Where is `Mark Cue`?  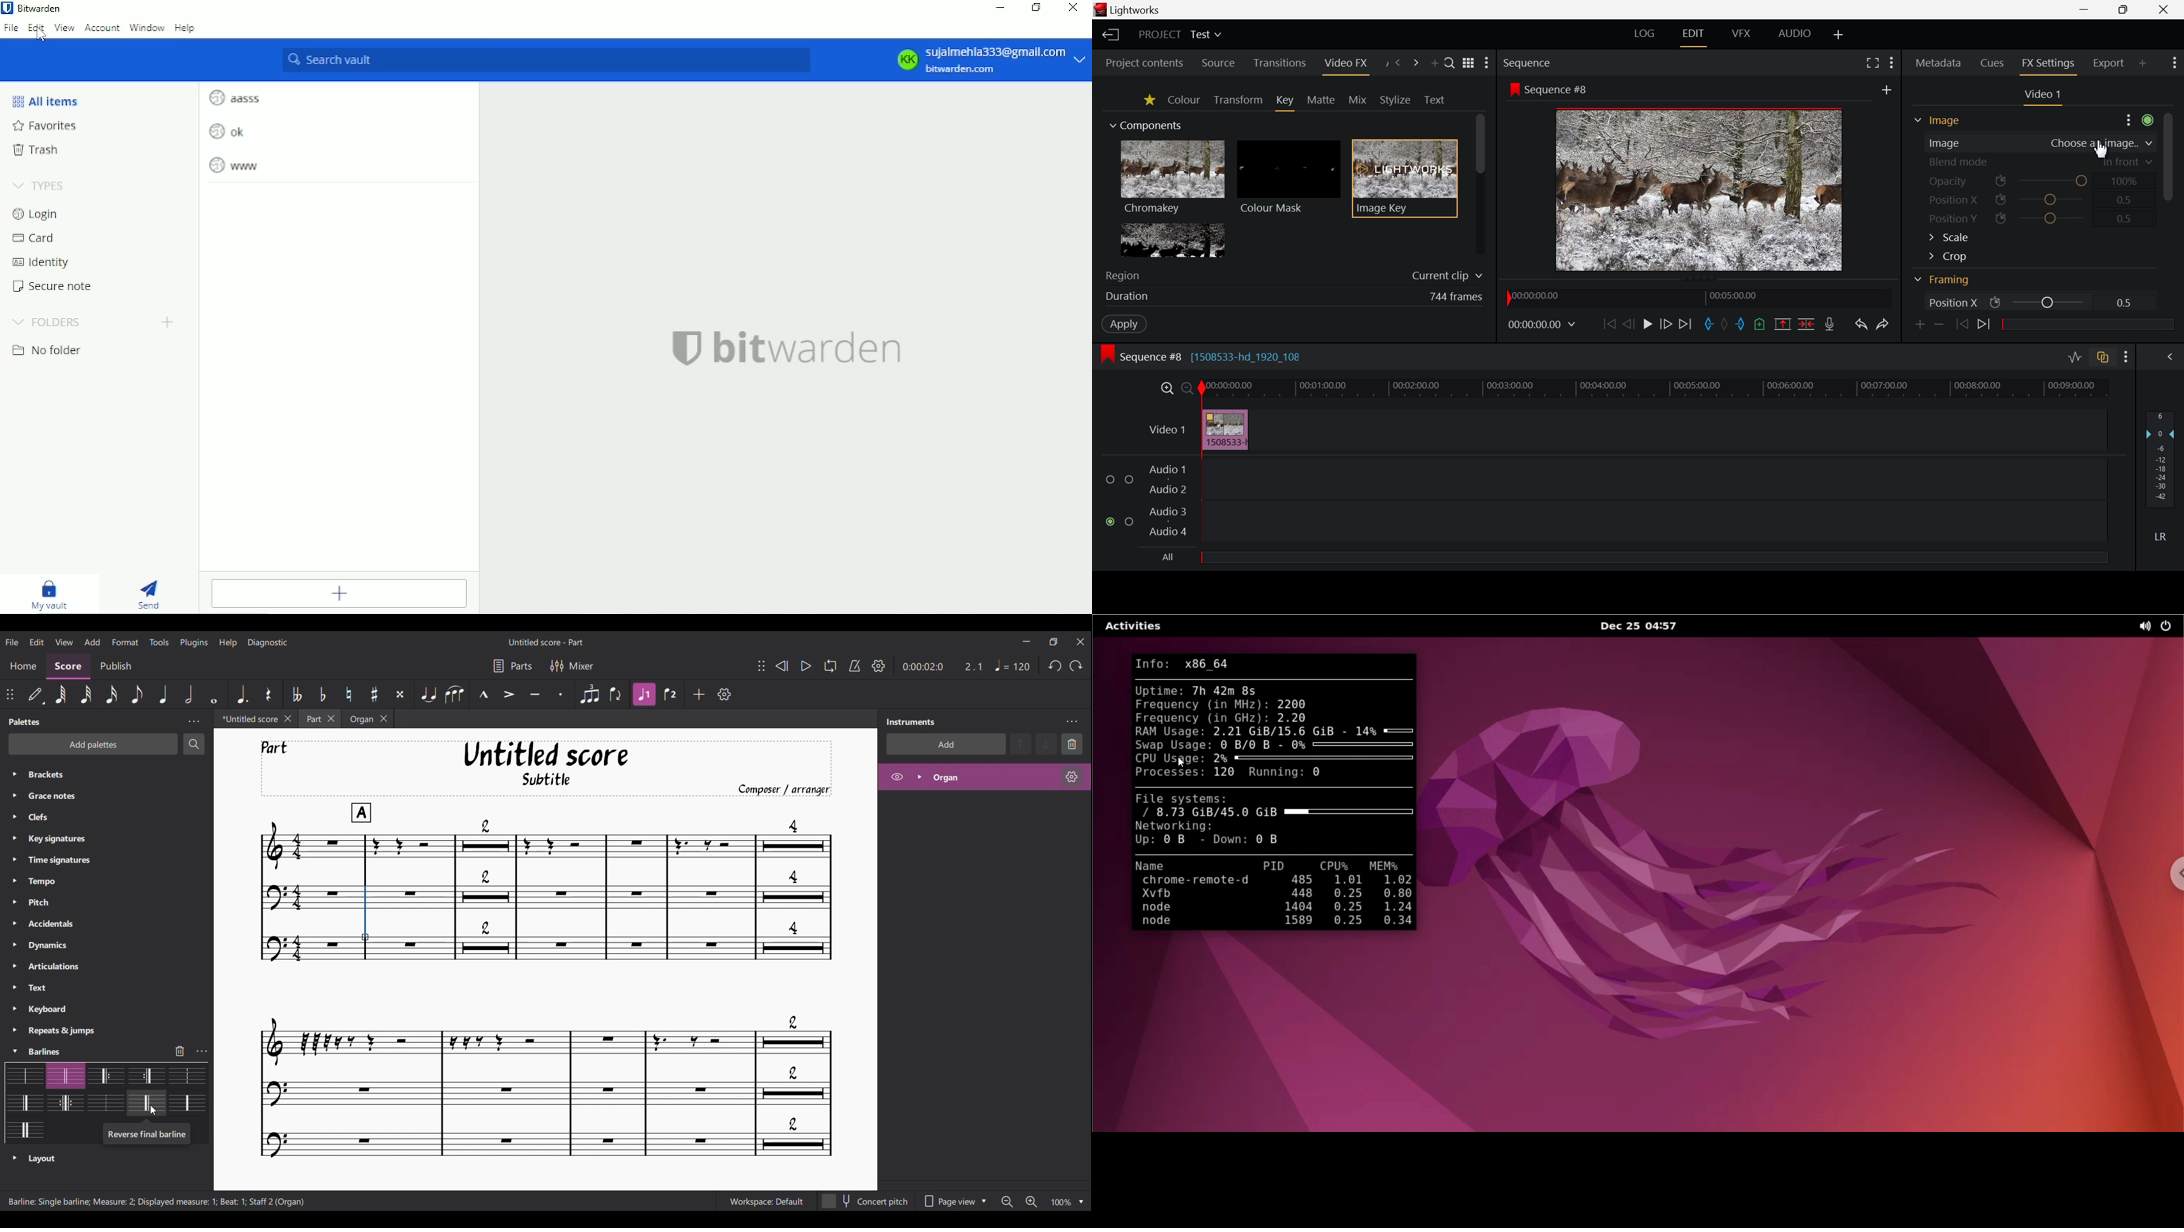
Mark Cue is located at coordinates (1760, 324).